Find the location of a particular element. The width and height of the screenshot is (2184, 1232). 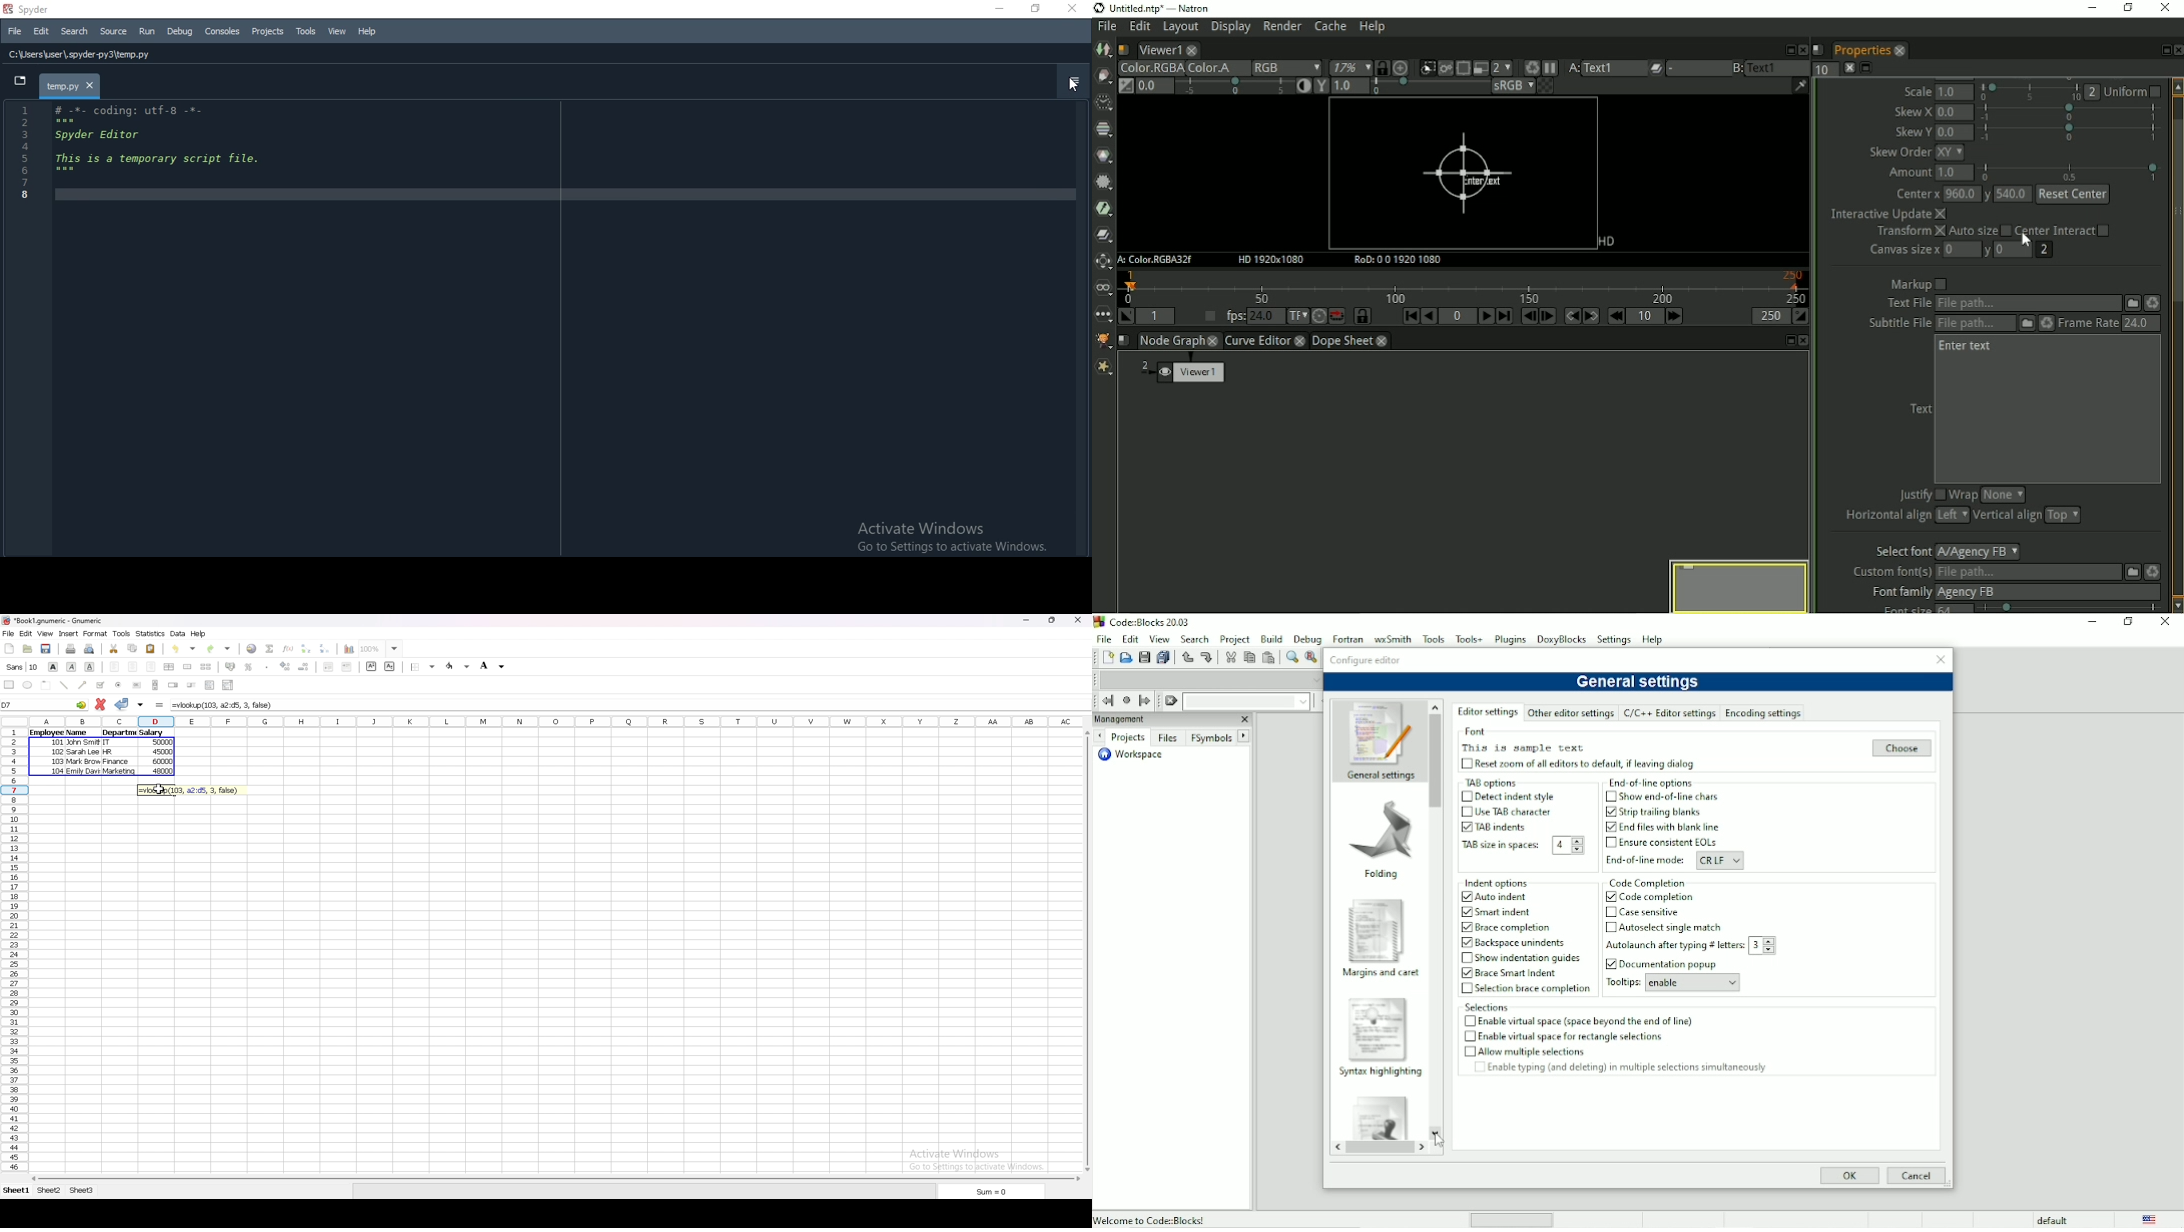

close is located at coordinates (1077, 620).